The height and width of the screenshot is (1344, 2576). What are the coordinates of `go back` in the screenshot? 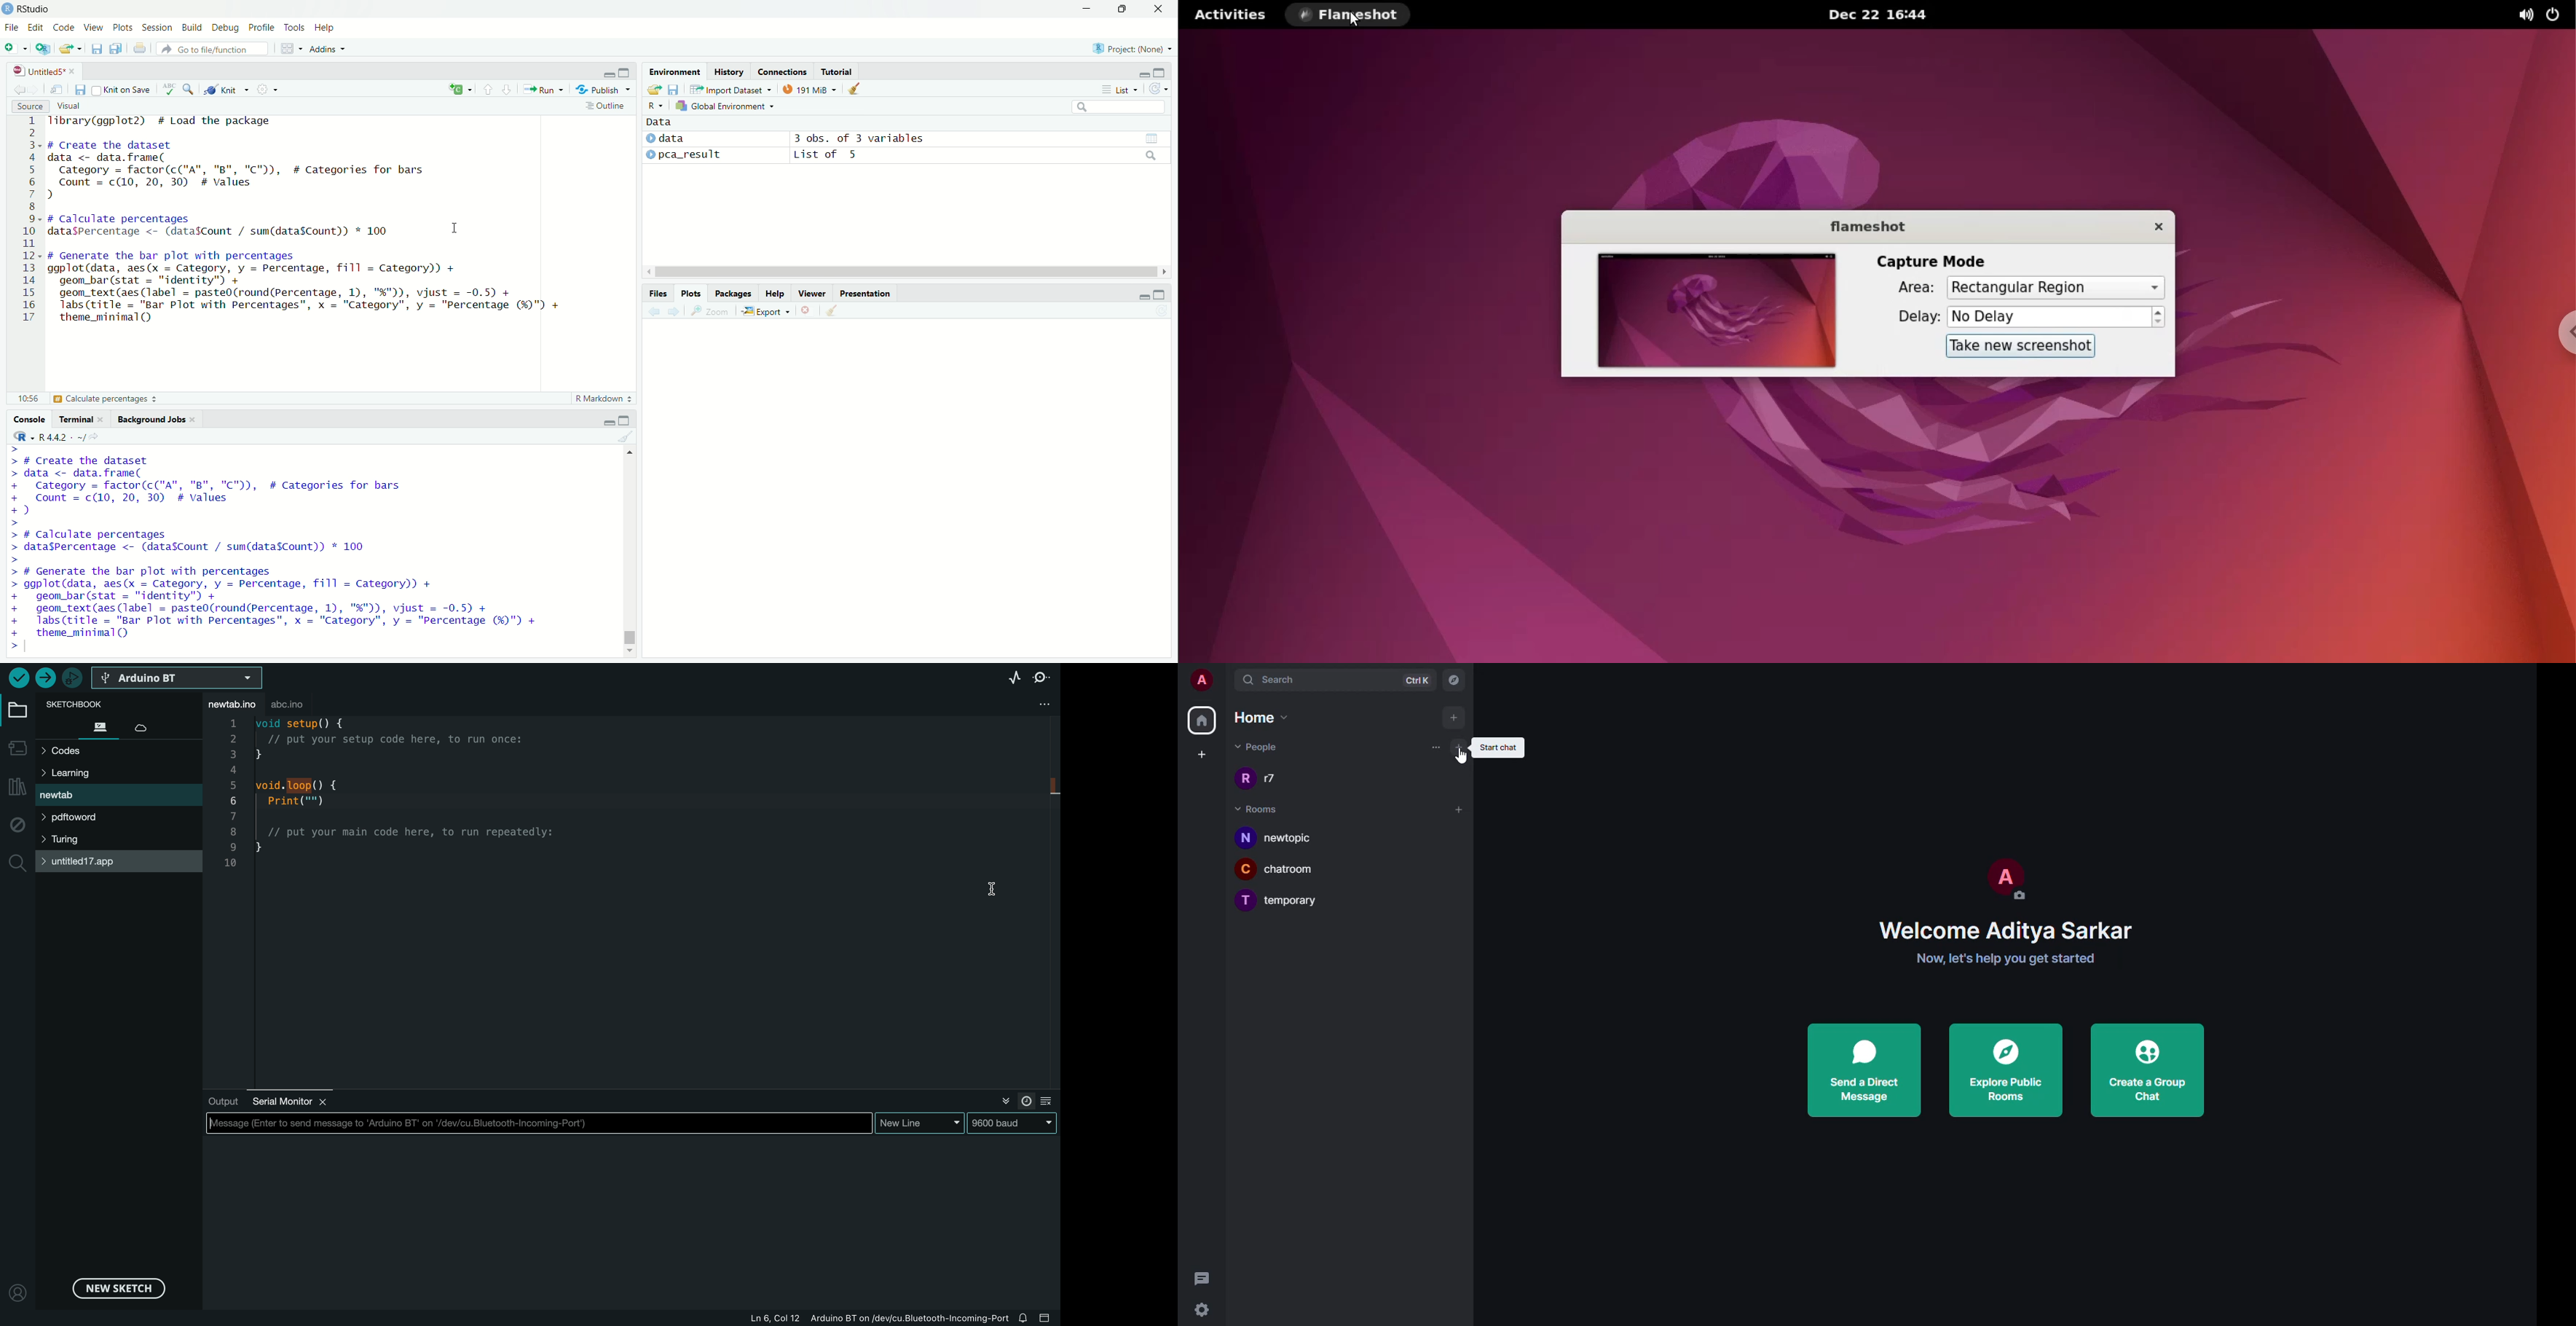 It's located at (20, 90).